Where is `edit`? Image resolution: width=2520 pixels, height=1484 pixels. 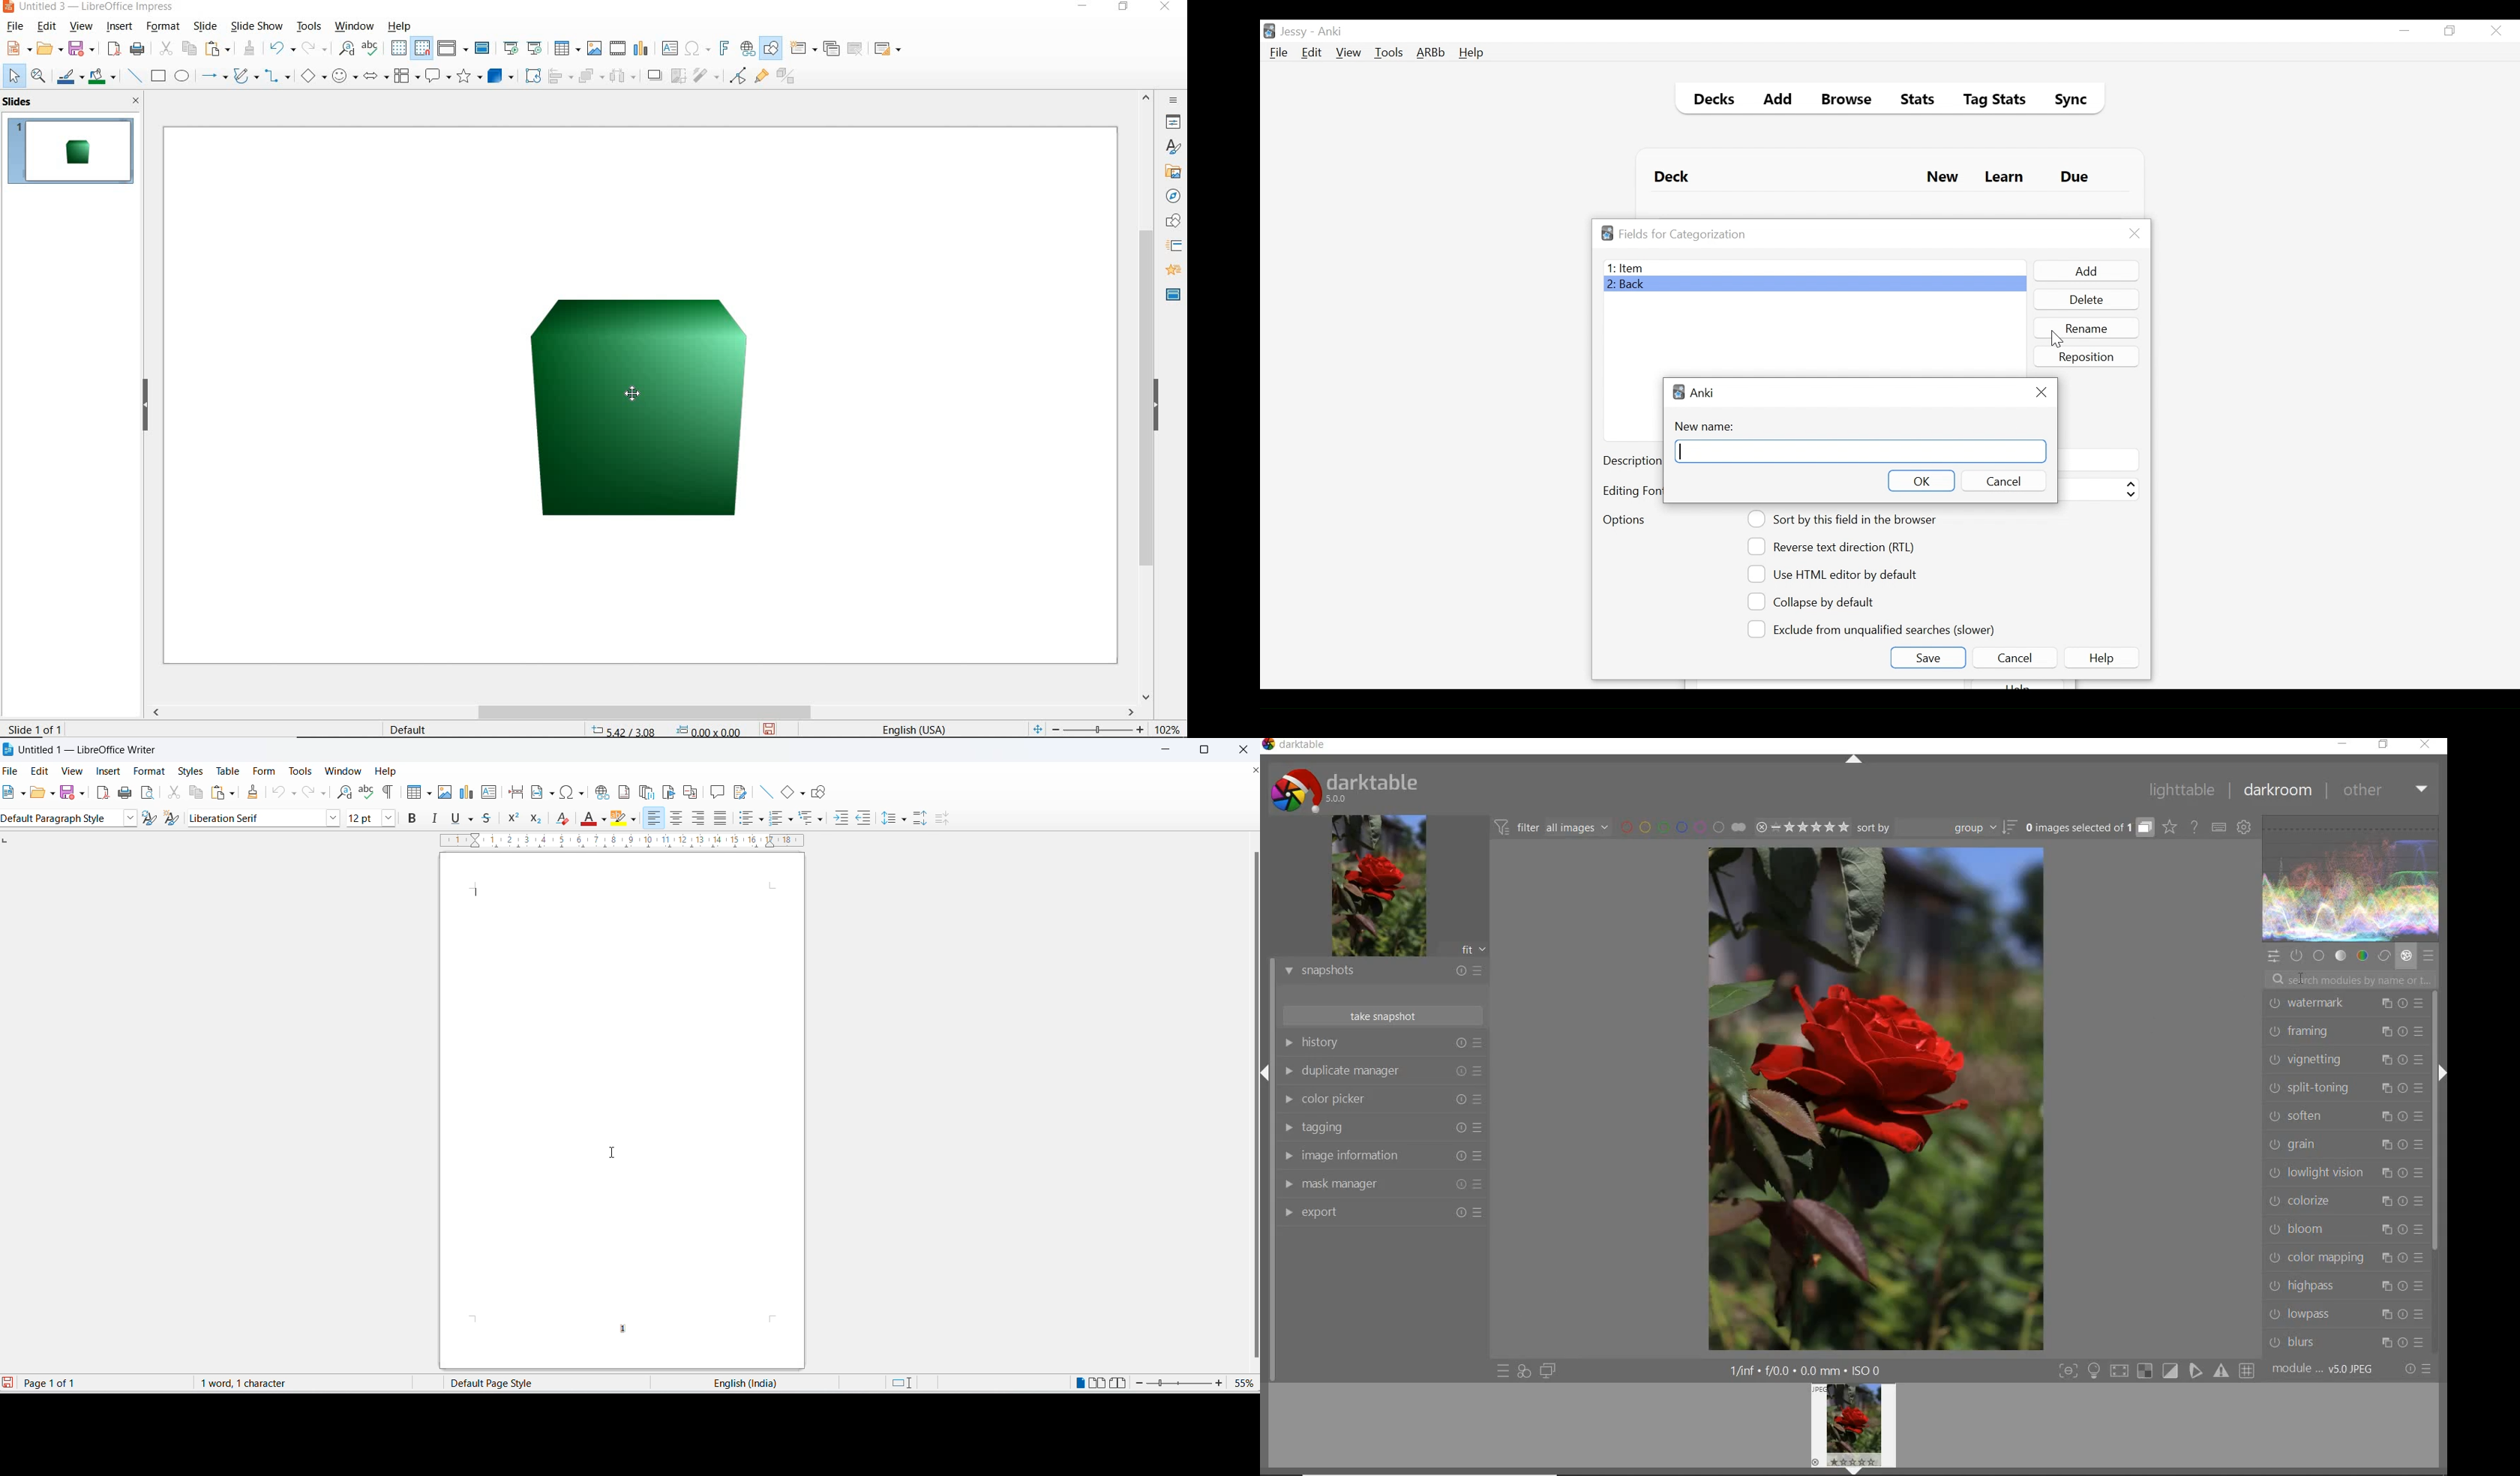 edit is located at coordinates (47, 26).